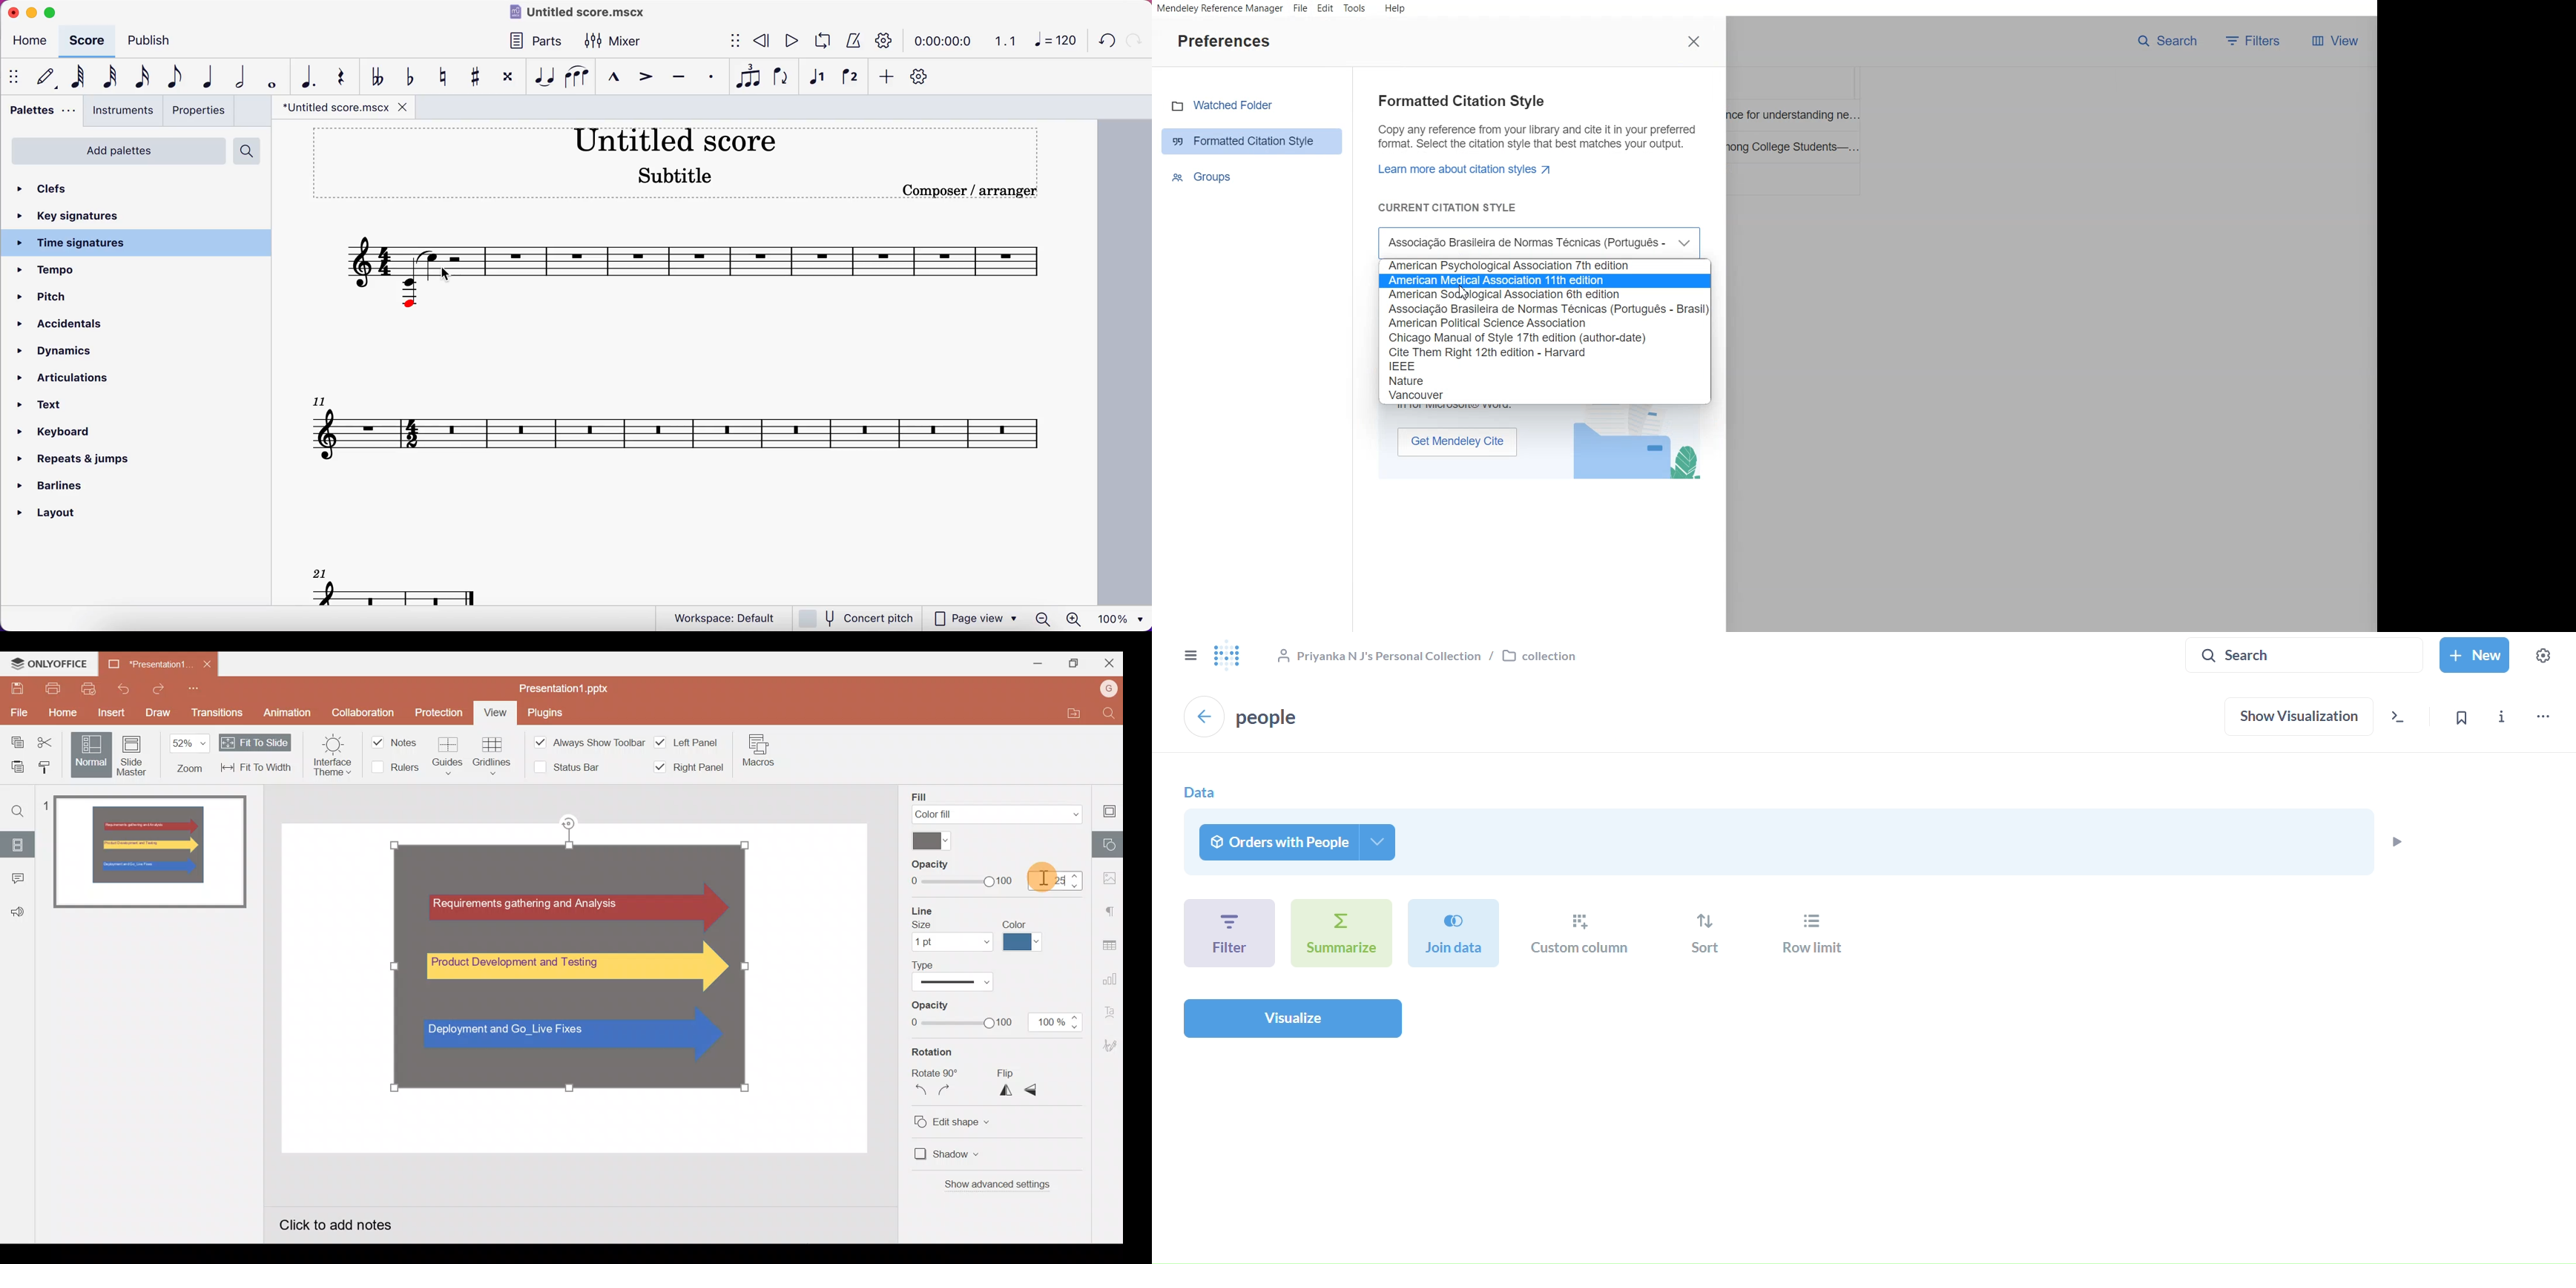 Image resolution: width=2576 pixels, height=1288 pixels. I want to click on Status bar, so click(562, 769).